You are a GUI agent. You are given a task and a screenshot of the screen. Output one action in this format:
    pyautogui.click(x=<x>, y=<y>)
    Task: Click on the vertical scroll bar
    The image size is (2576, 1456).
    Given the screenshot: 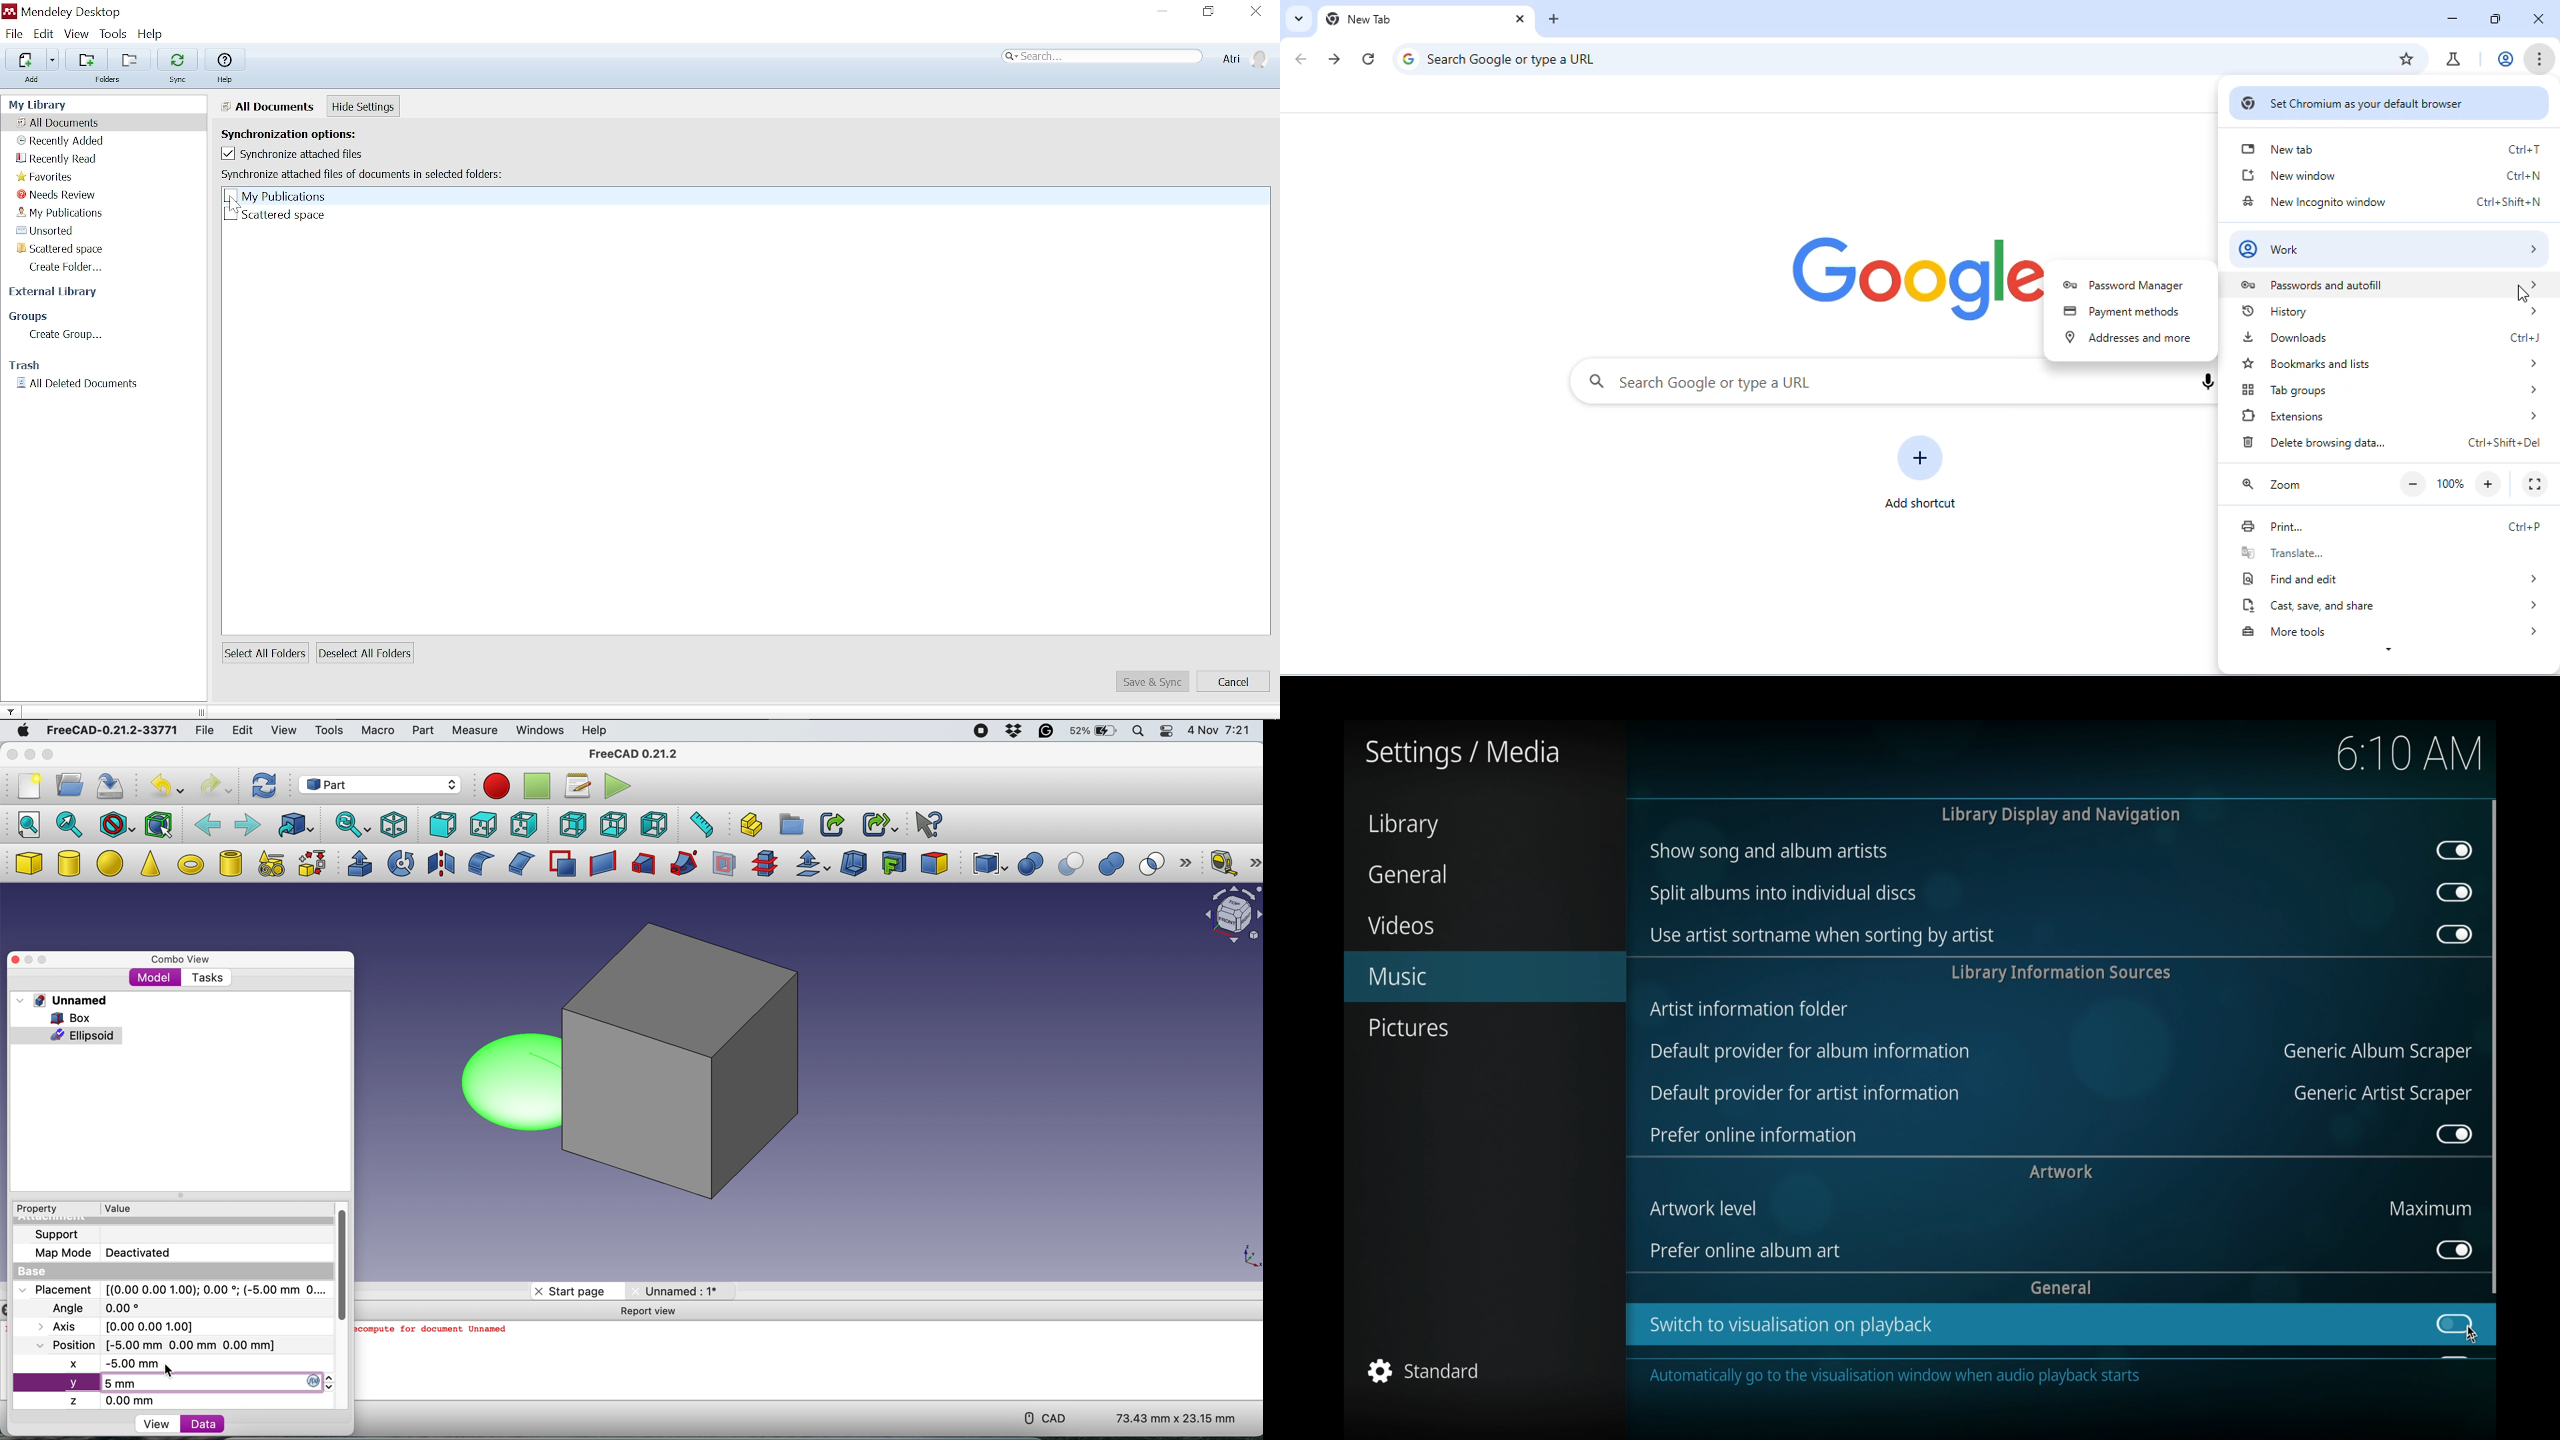 What is the action you would take?
    pyautogui.click(x=339, y=1262)
    